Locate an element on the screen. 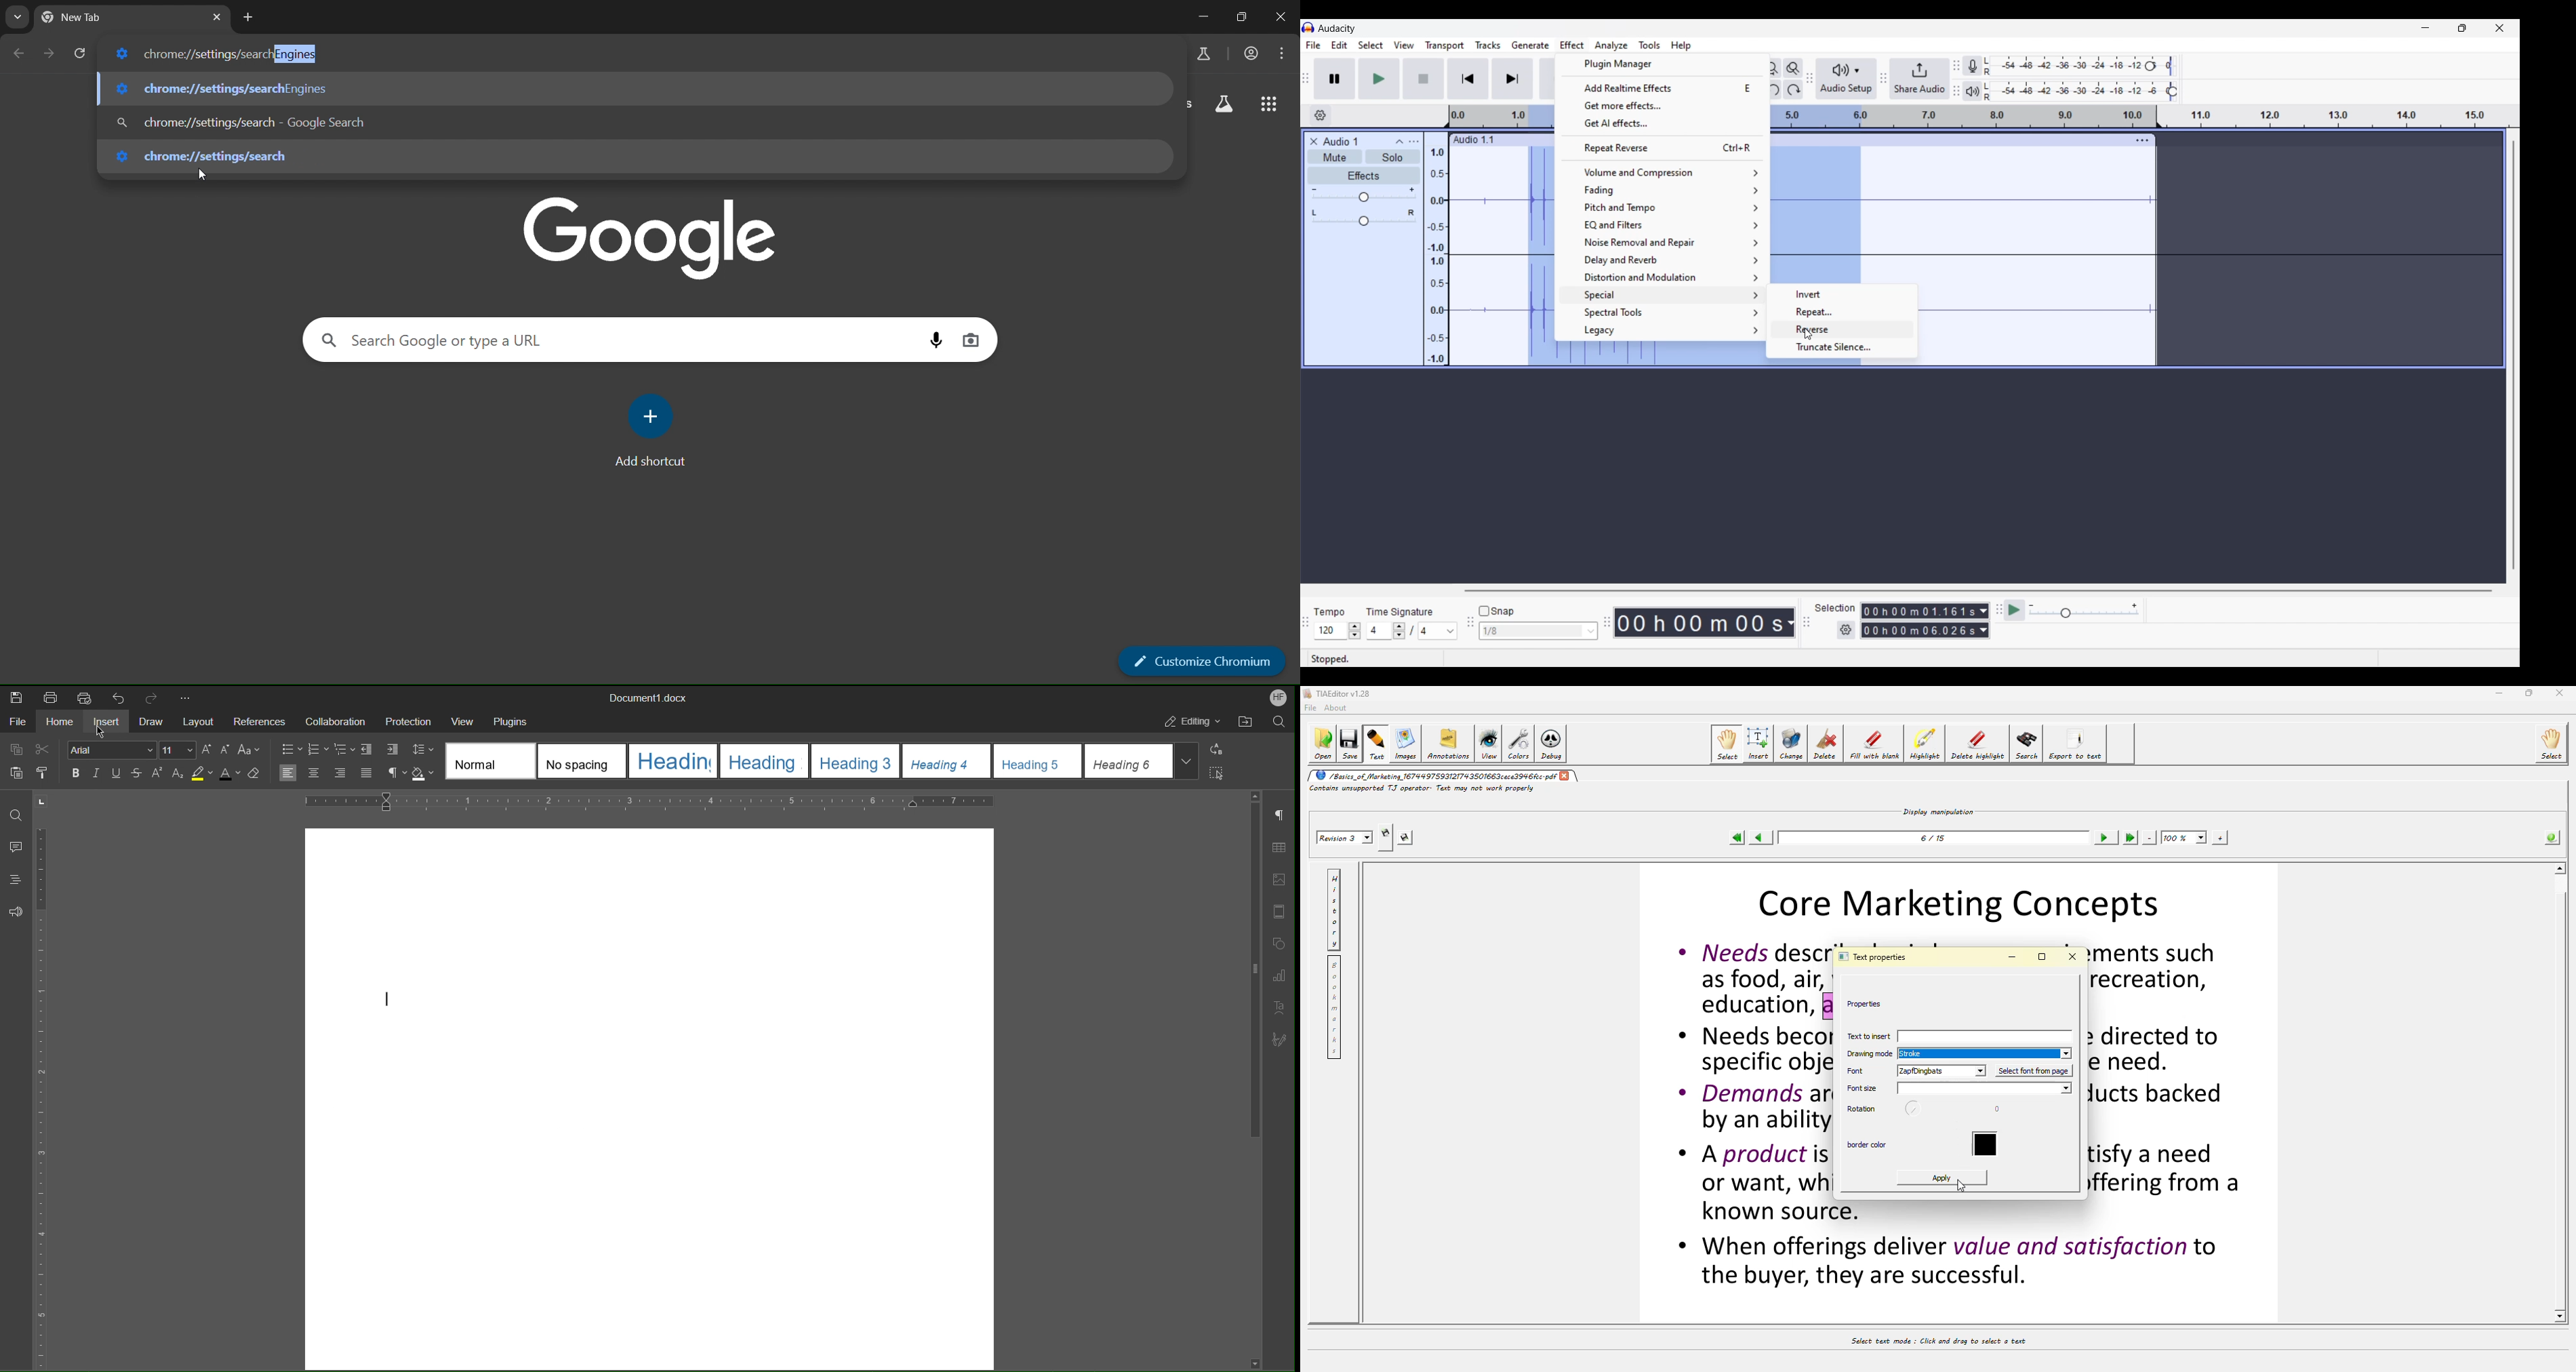  Type in snap is located at coordinates (1532, 631).